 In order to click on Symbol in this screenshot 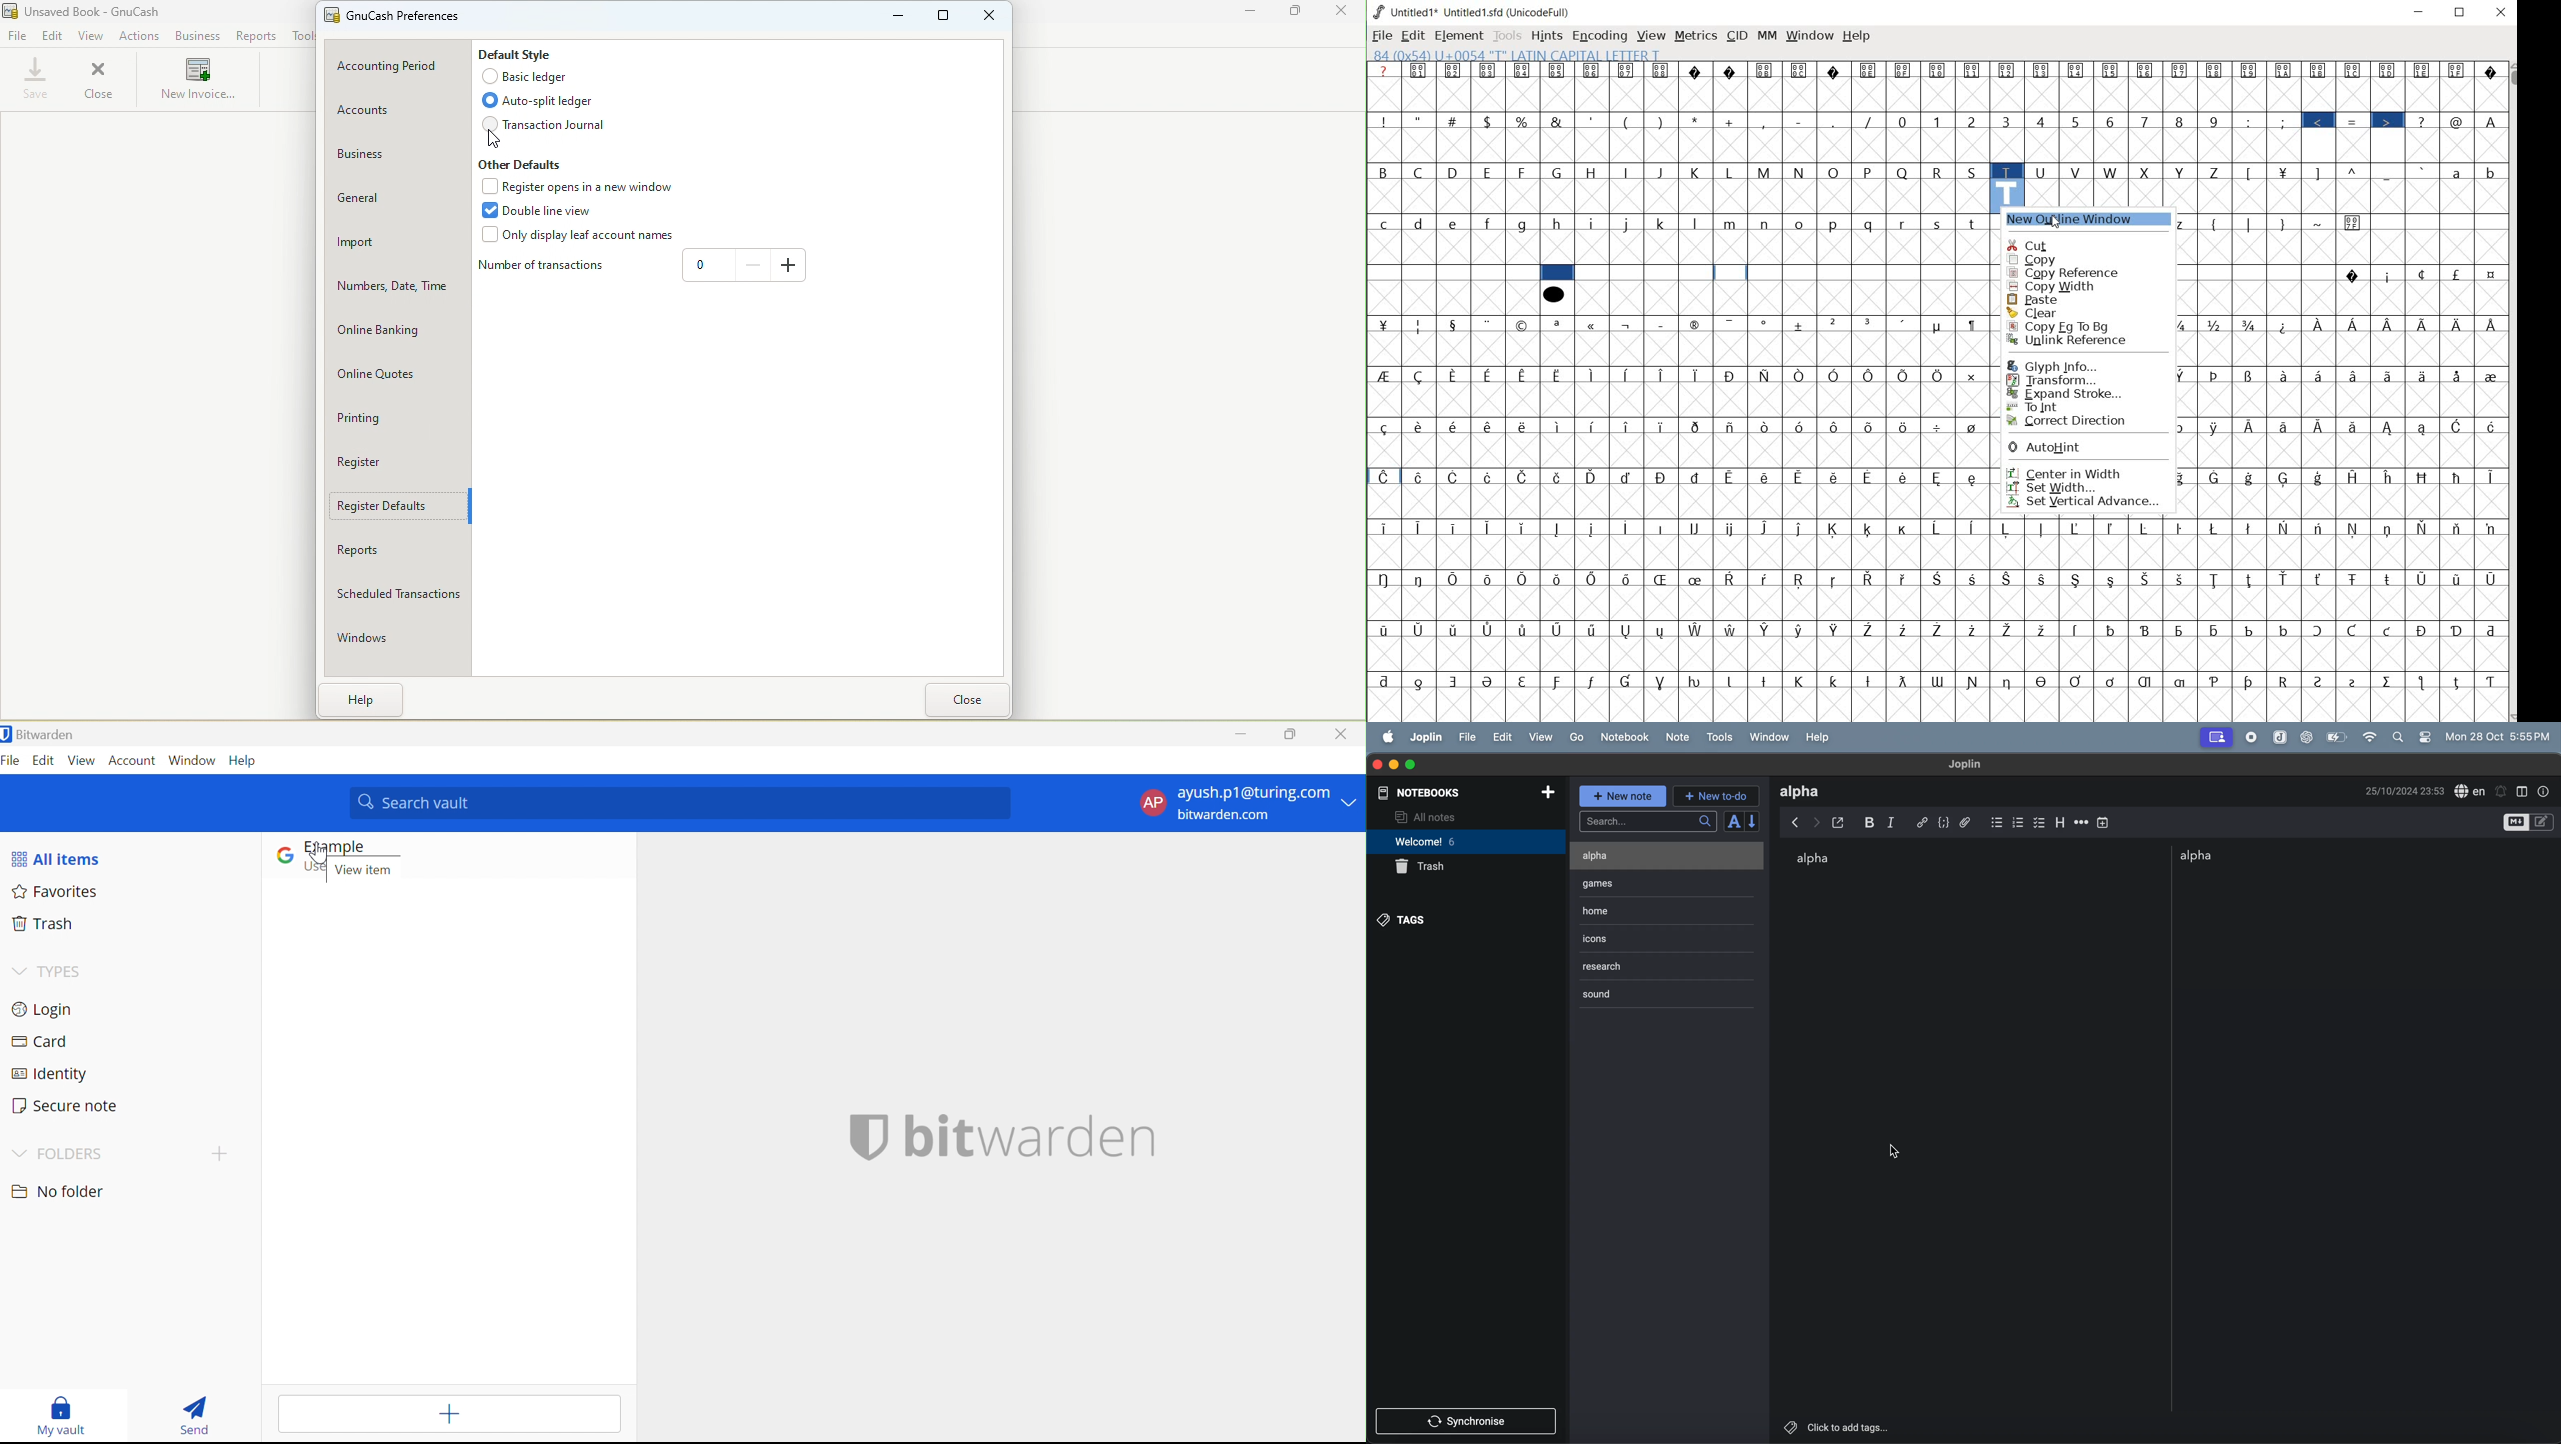, I will do `click(1904, 425)`.